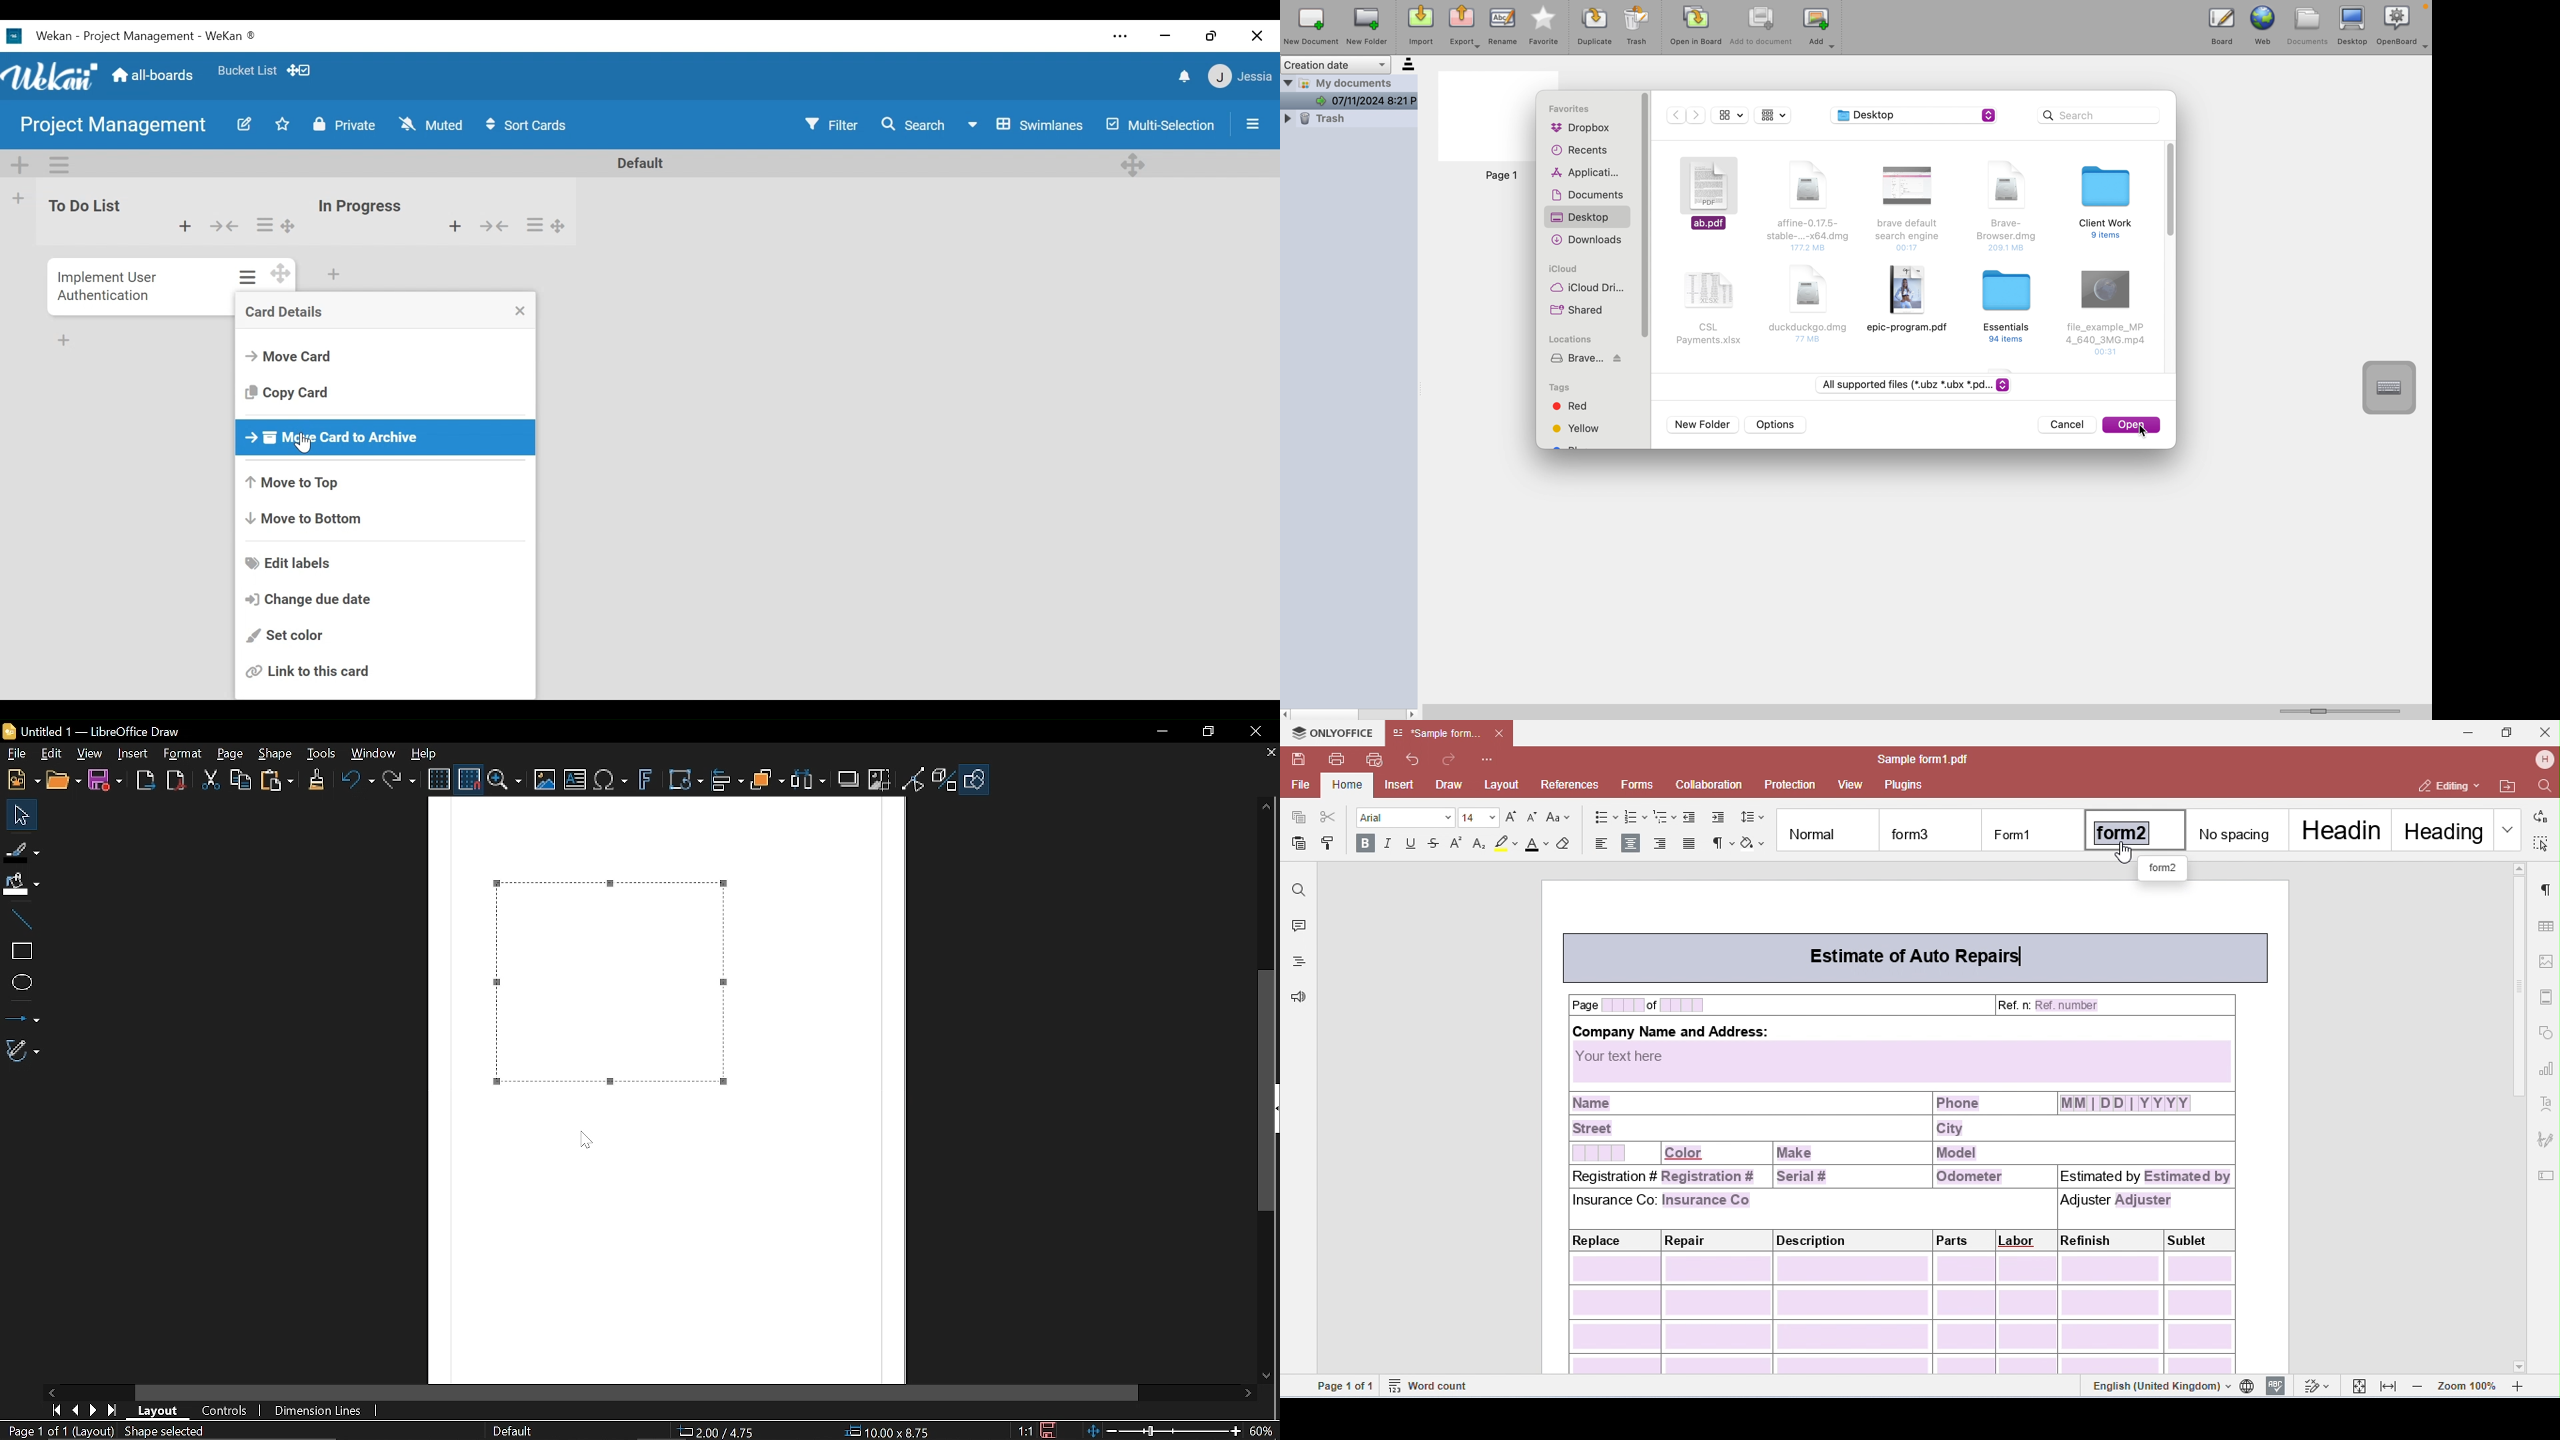 The width and height of the screenshot is (2576, 1456). I want to click on Settings and more, so click(1122, 35).